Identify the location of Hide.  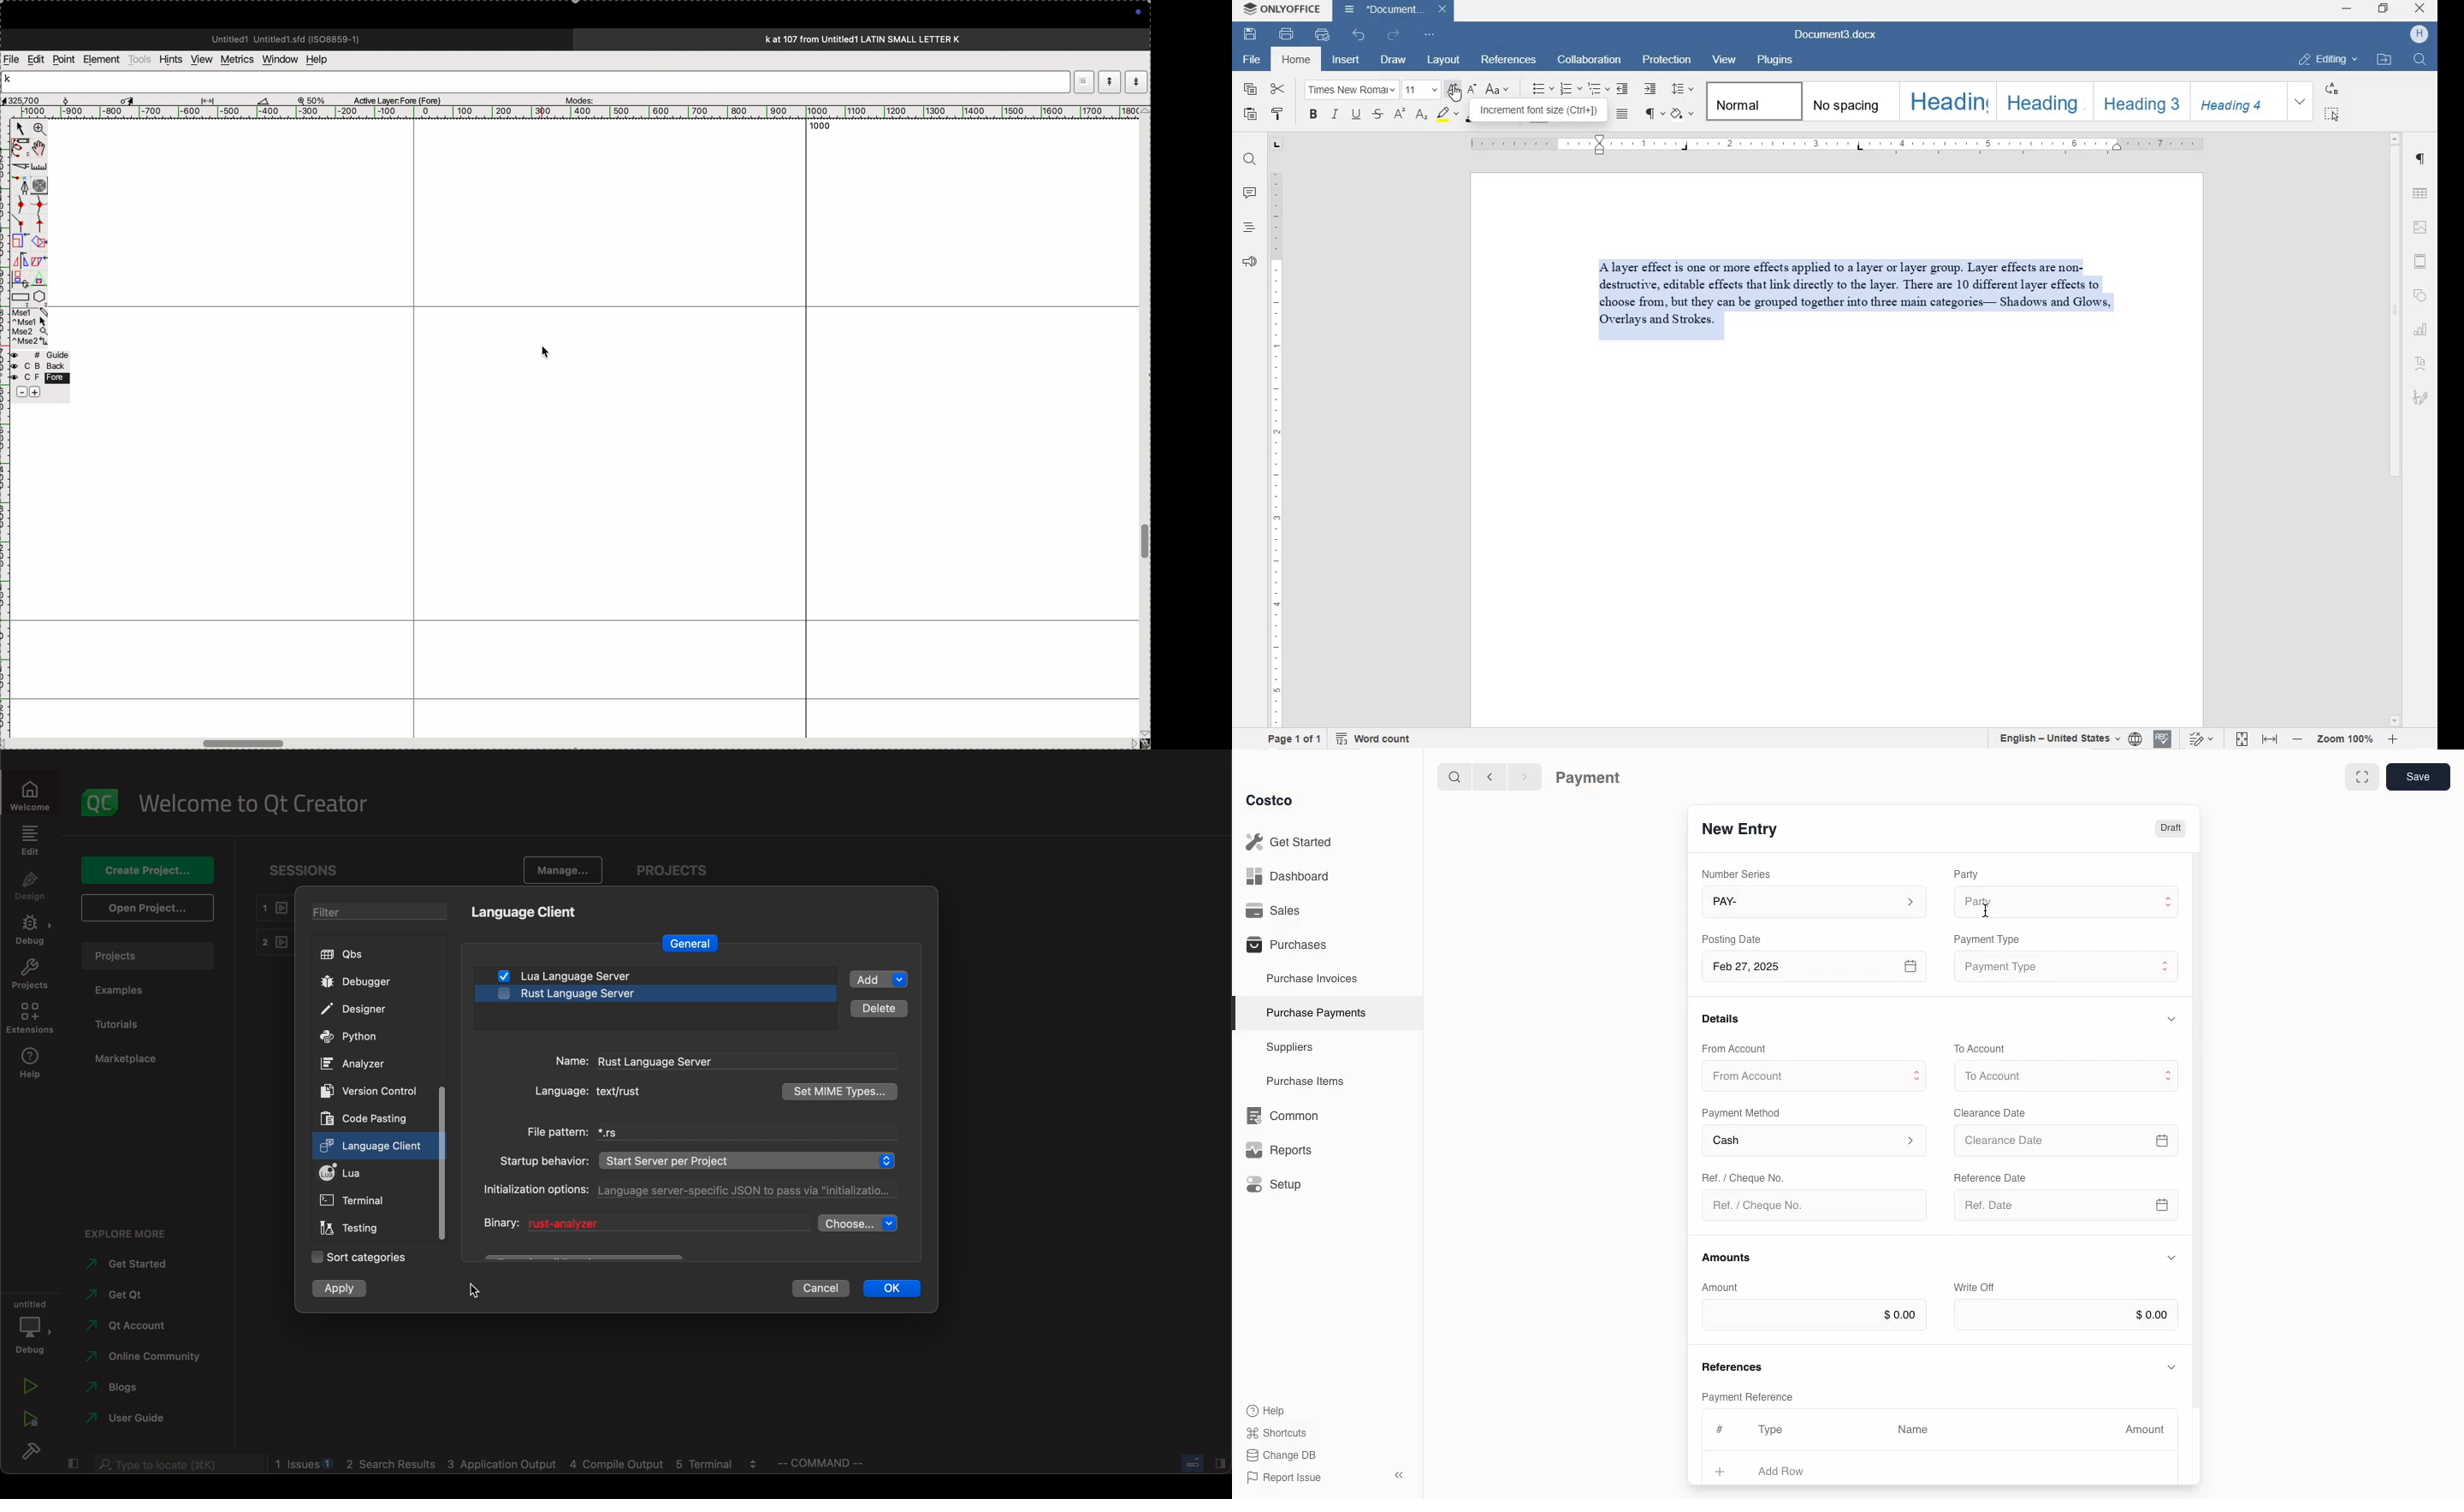
(2171, 1259).